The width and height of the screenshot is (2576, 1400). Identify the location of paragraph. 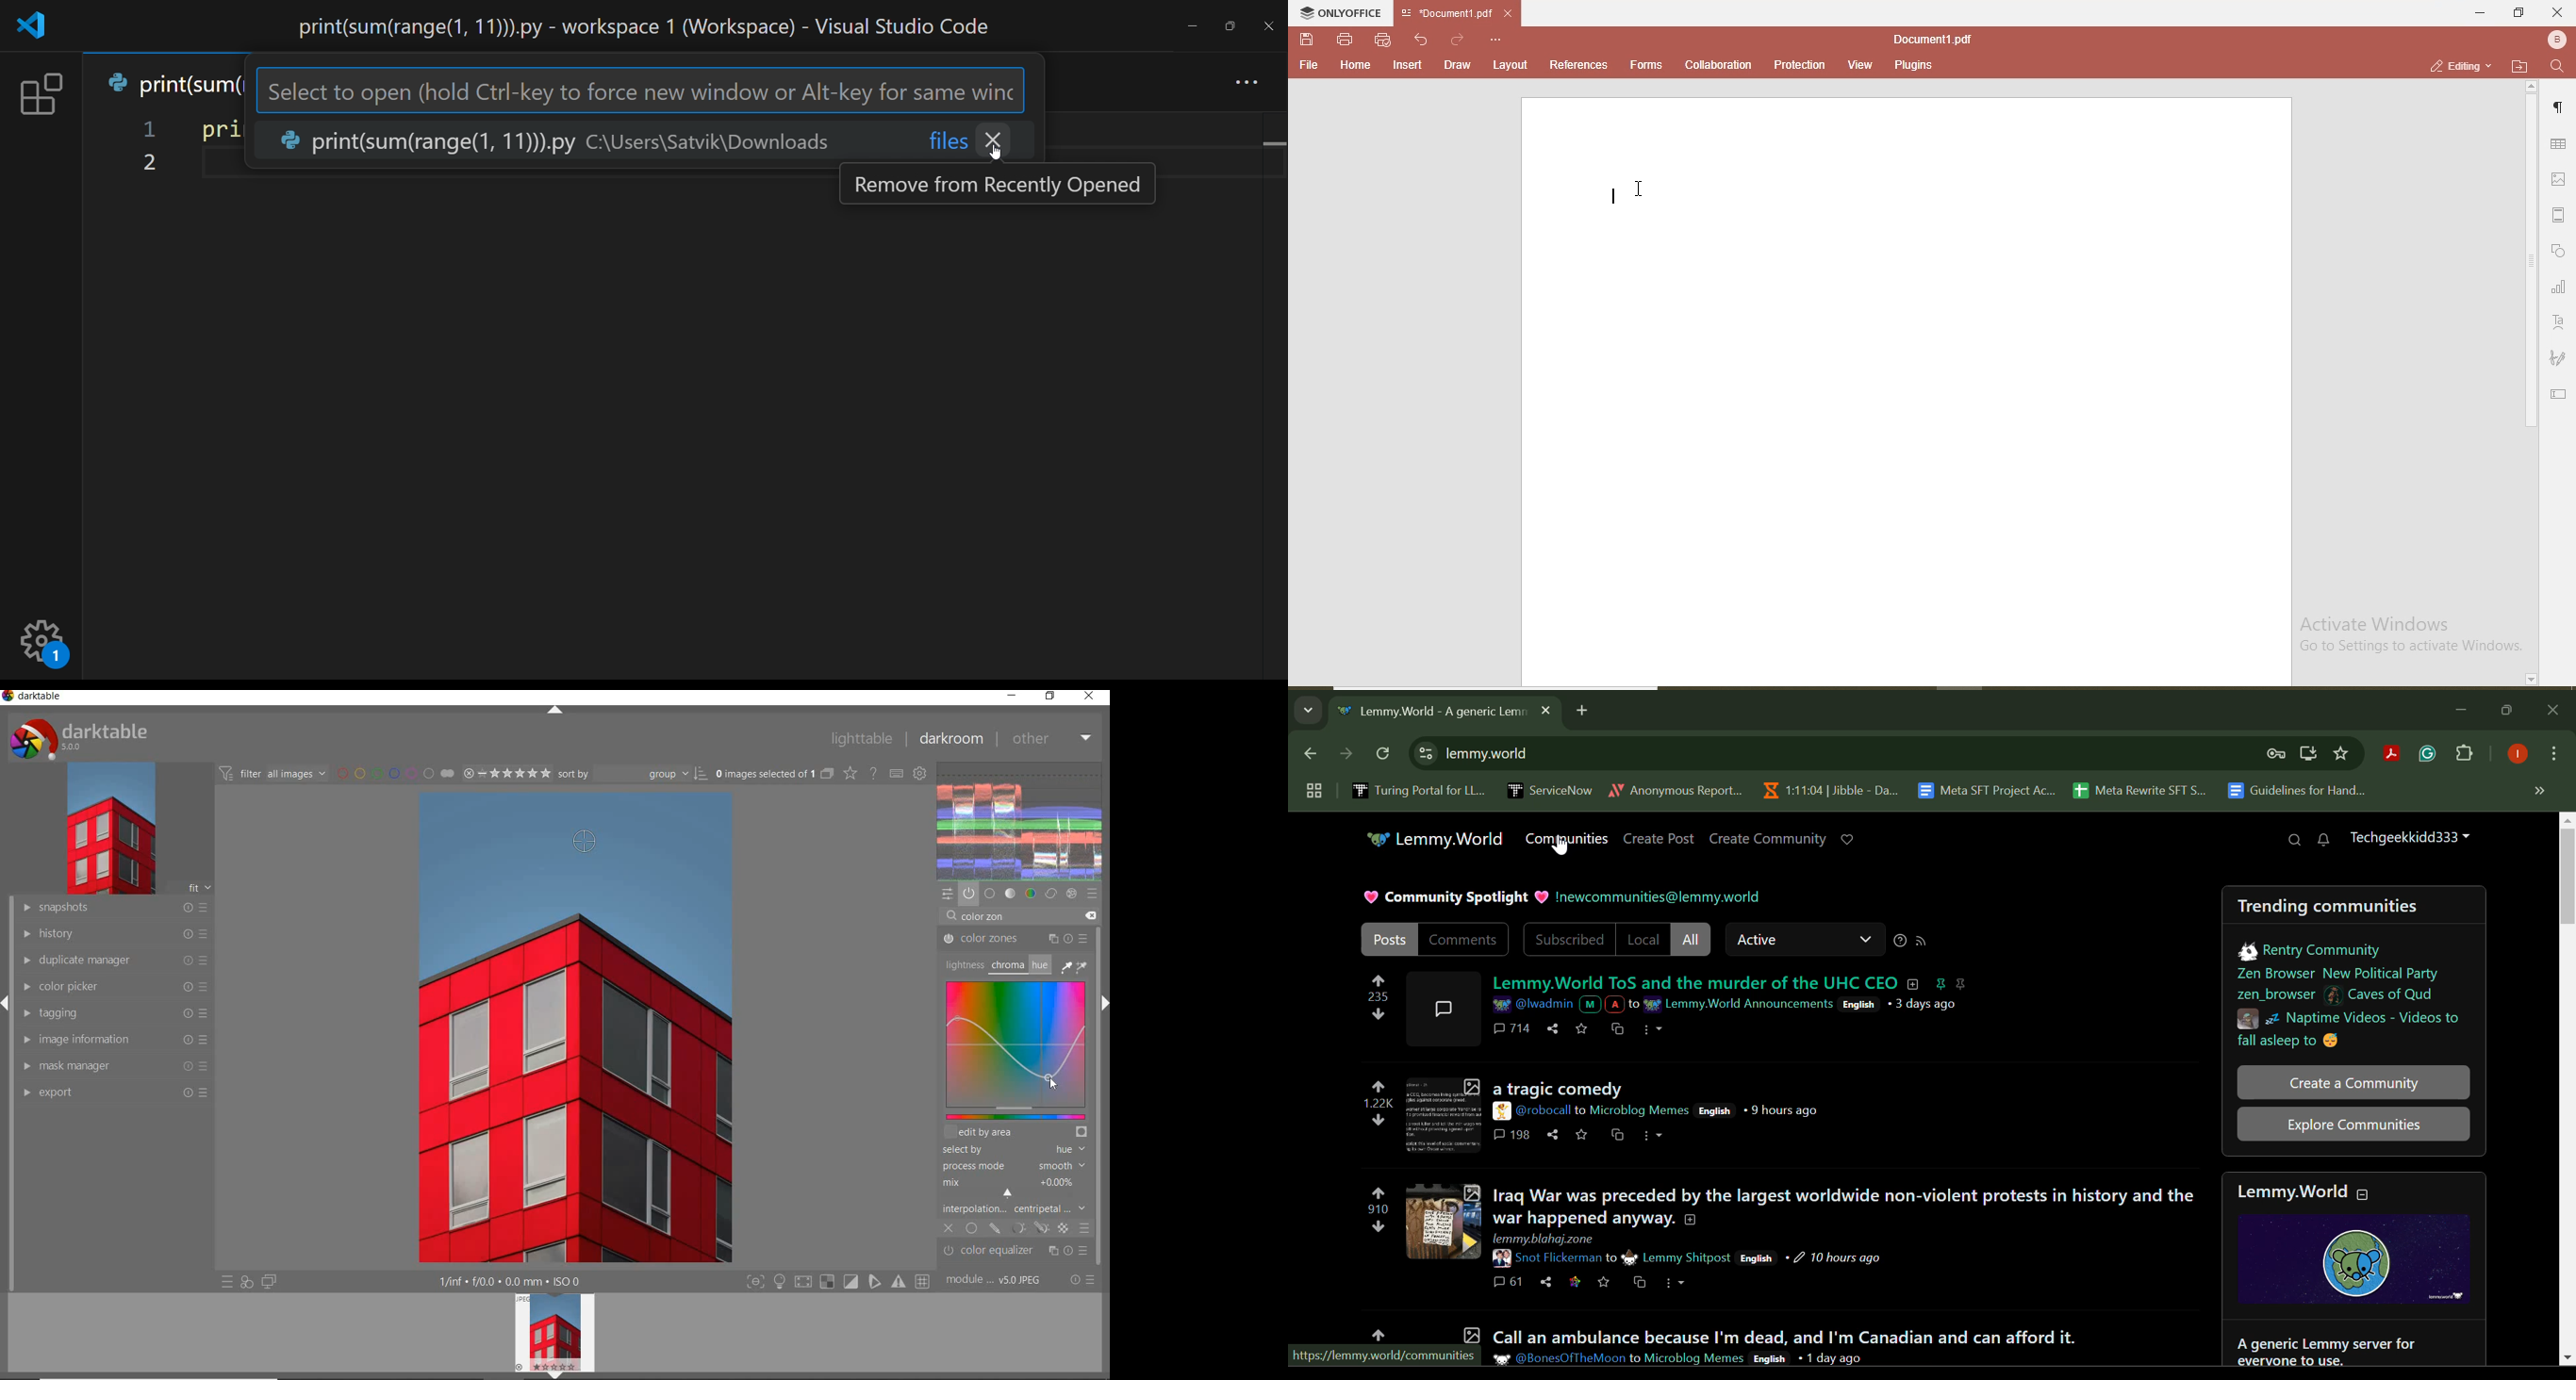
(2561, 110).